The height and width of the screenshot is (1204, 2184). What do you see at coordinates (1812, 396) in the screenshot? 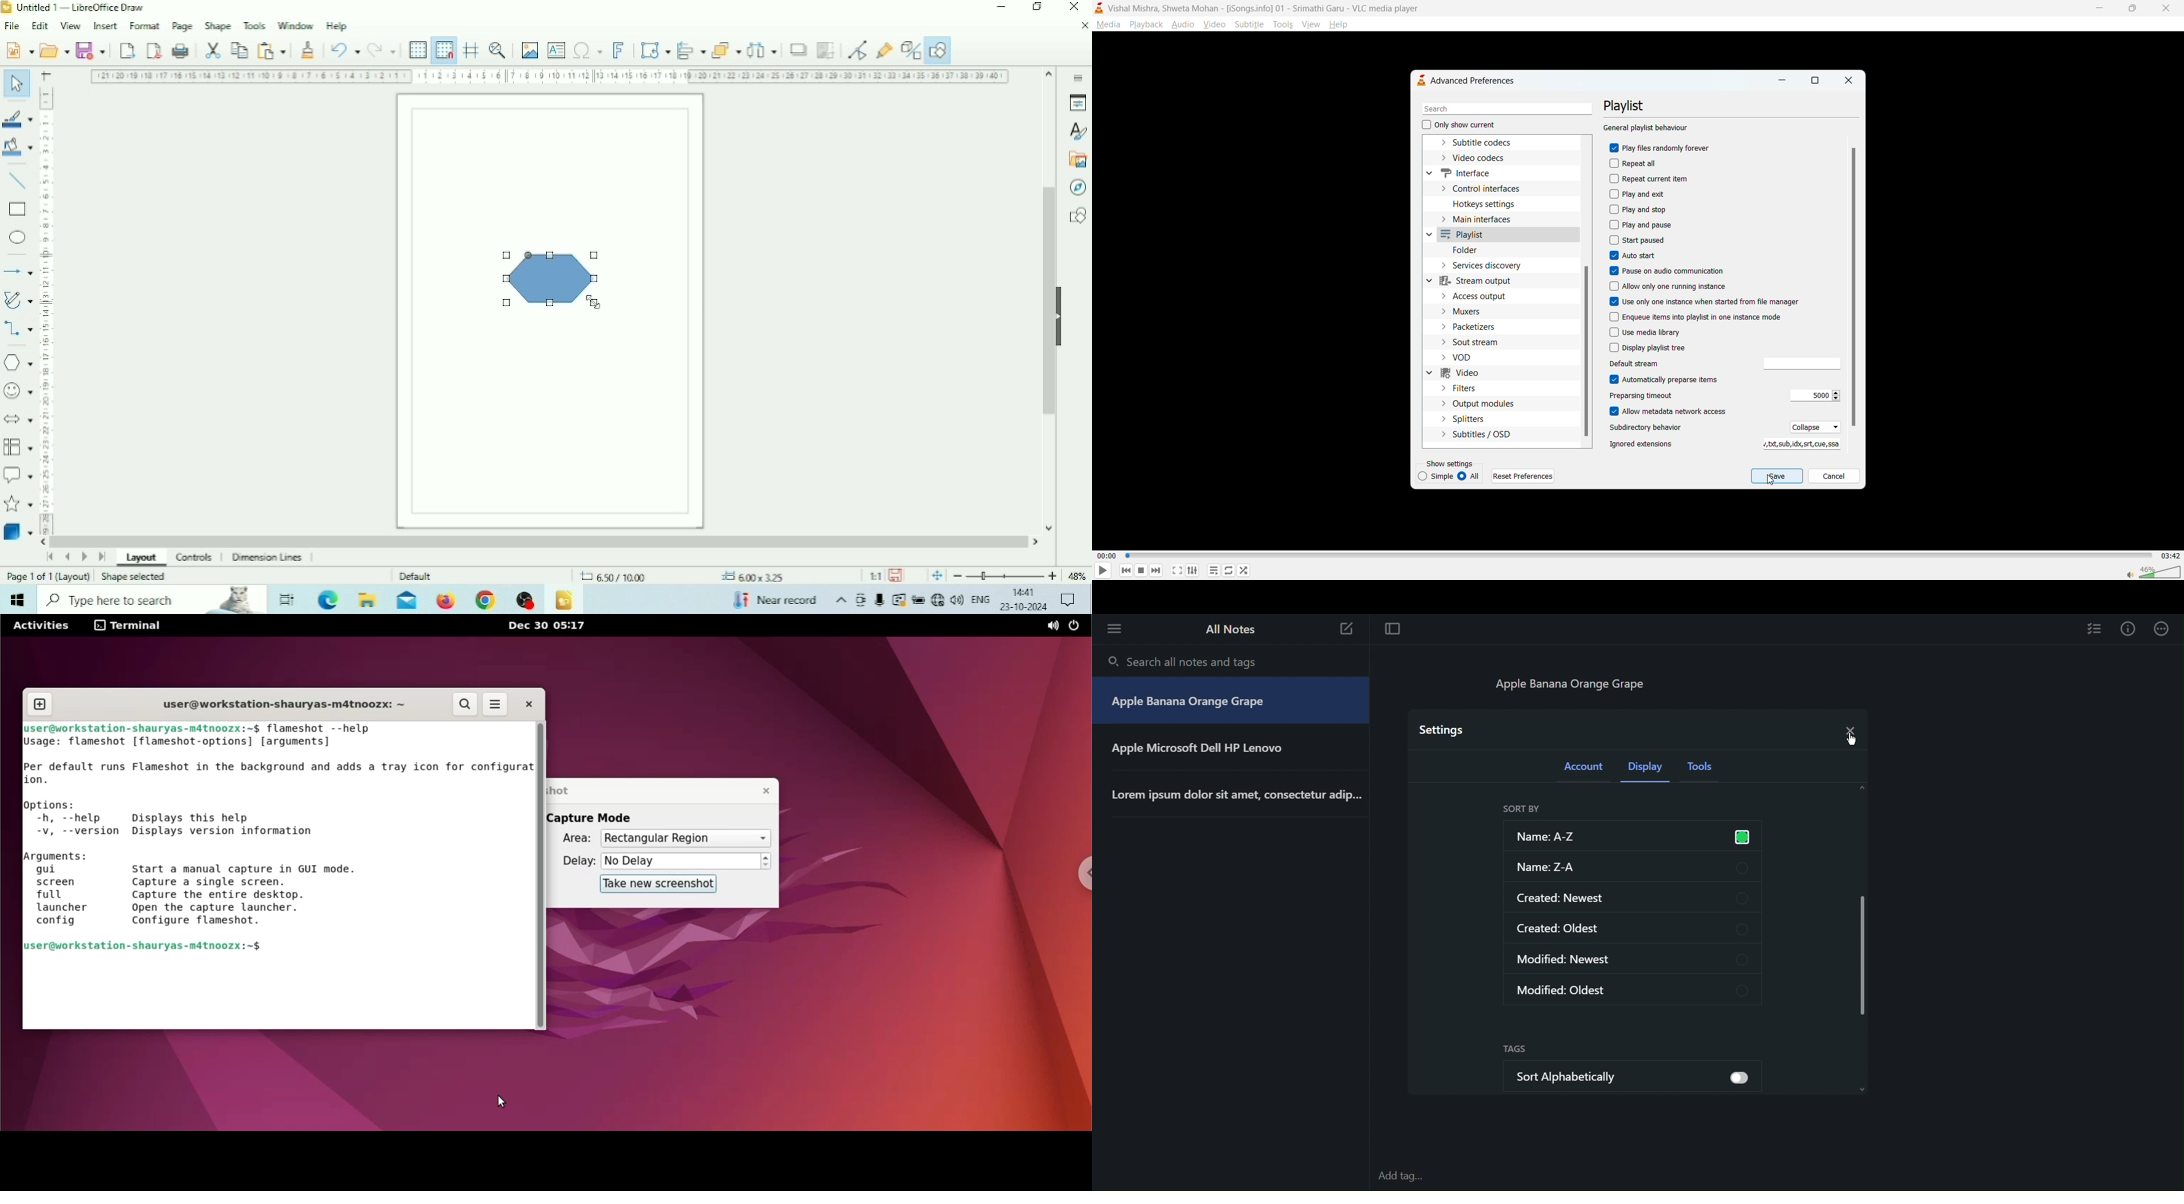
I see `preparsing timeout` at bounding box center [1812, 396].